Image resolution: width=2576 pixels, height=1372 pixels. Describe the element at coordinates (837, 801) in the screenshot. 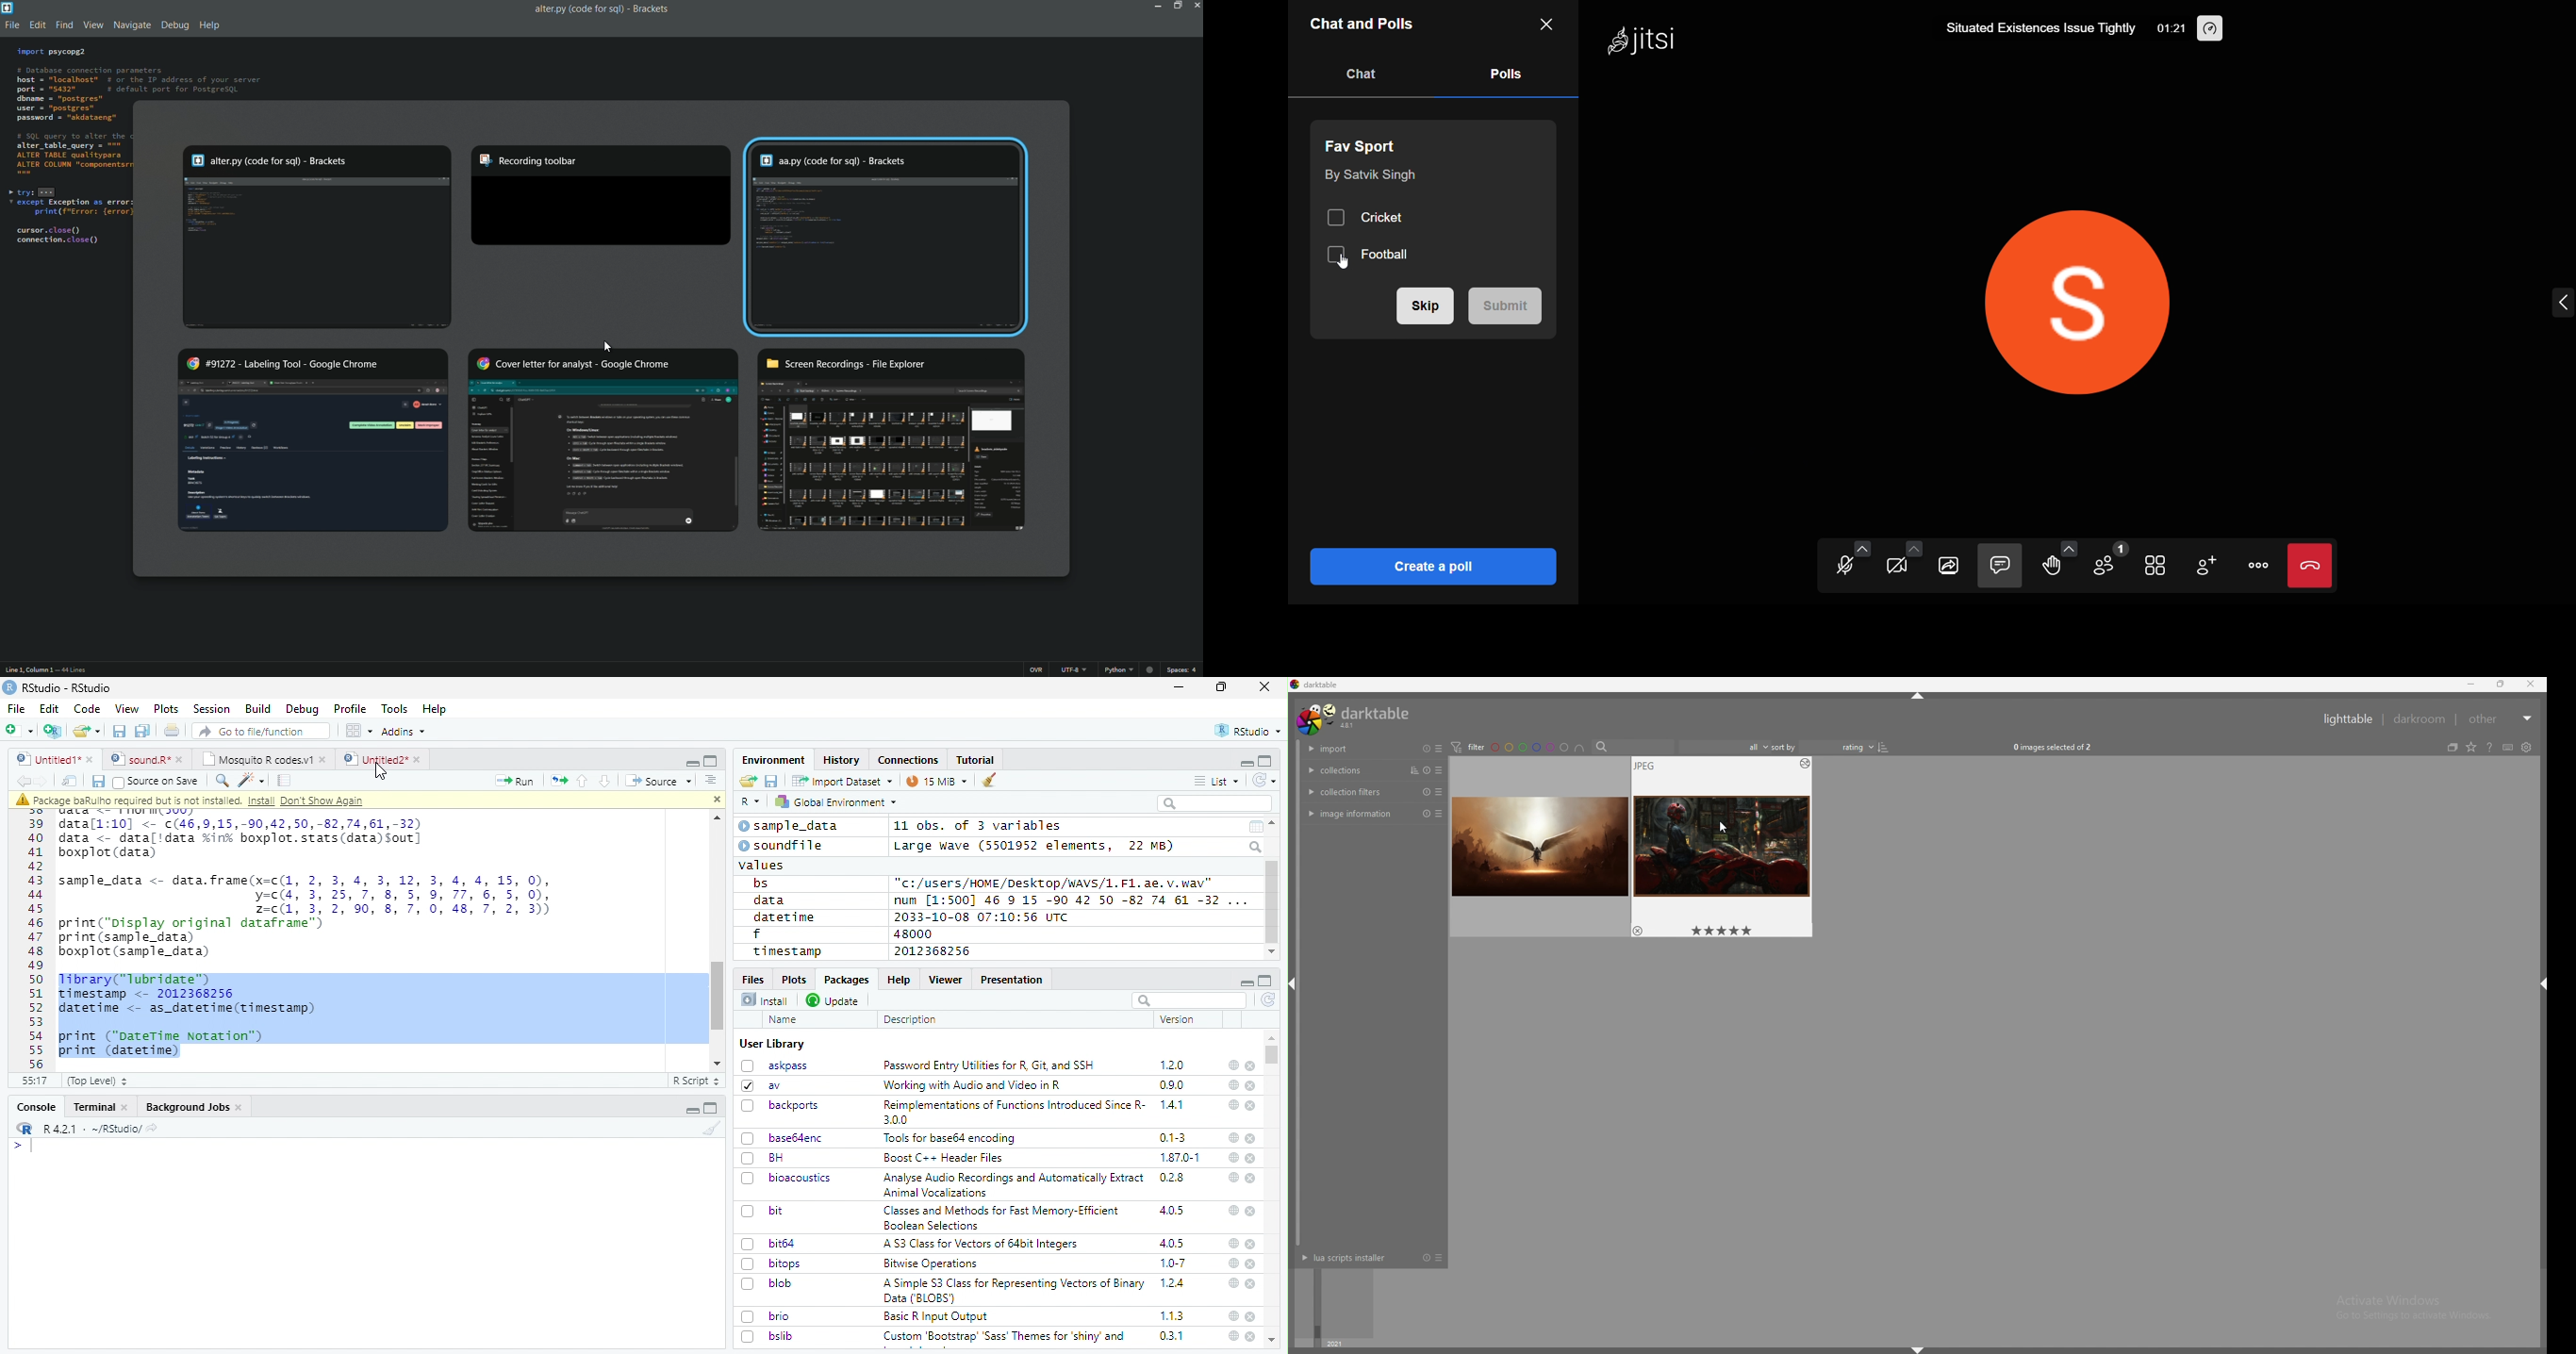

I see `Global Environment` at that location.